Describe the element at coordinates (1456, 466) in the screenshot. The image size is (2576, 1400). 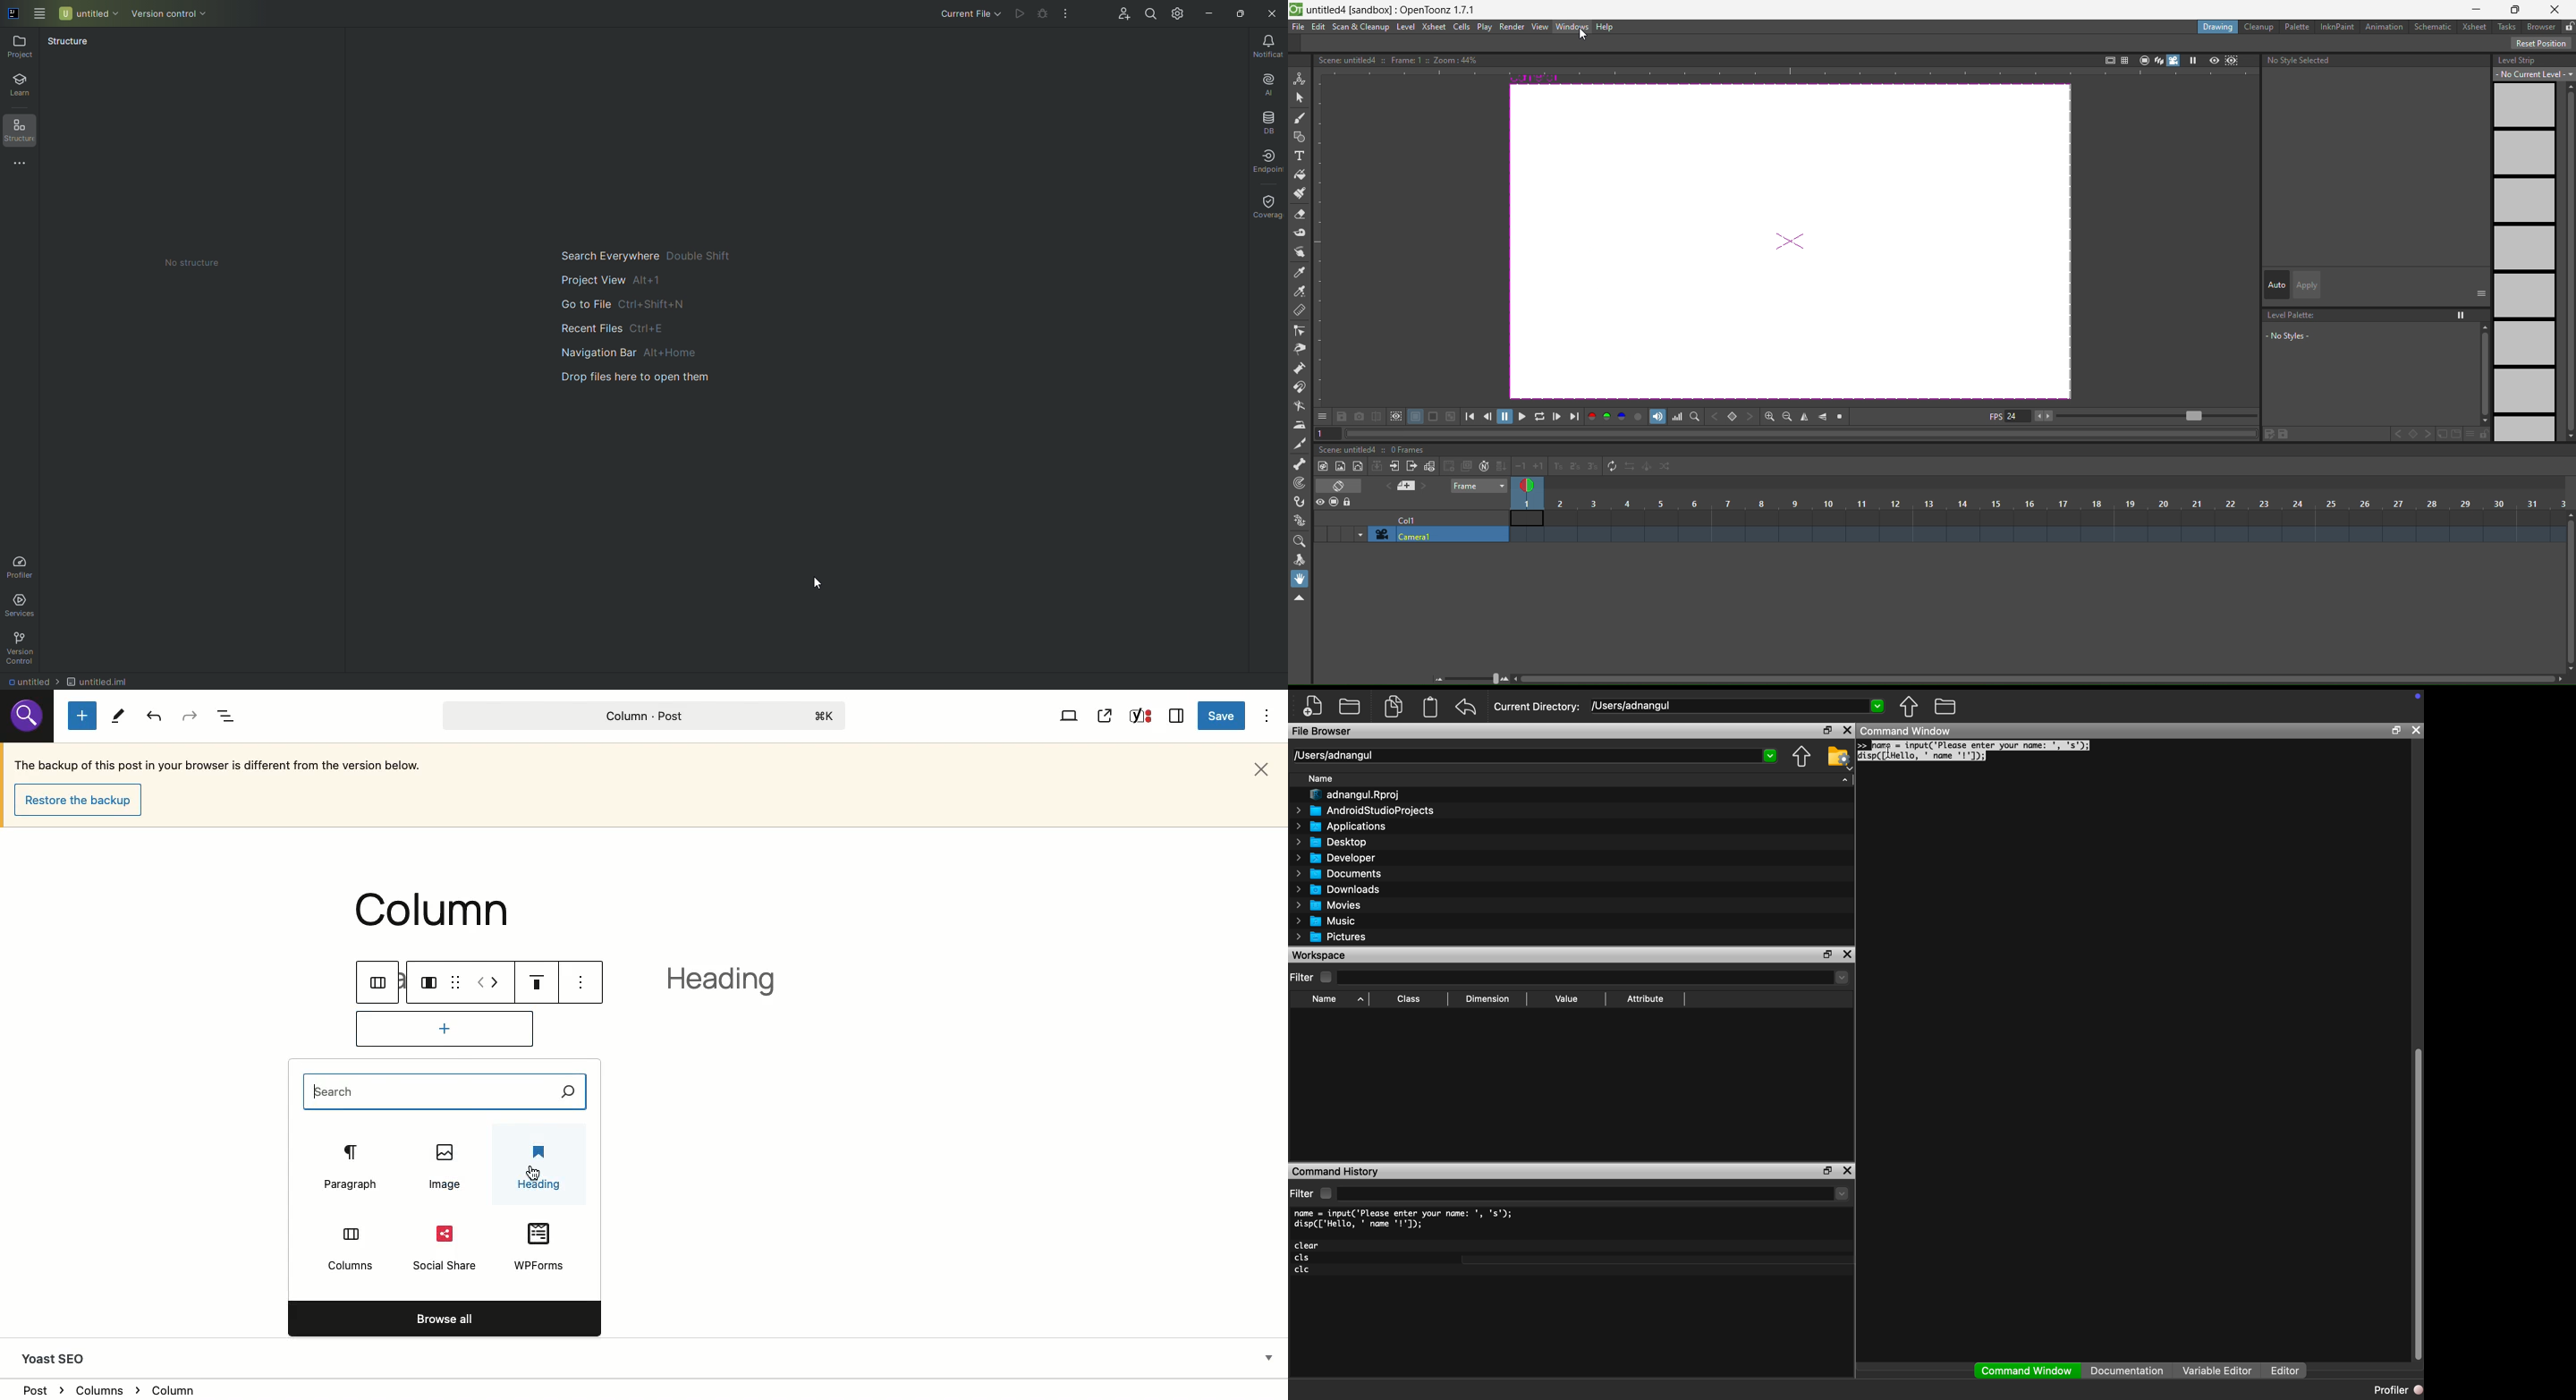
I see `create blank drawing` at that location.